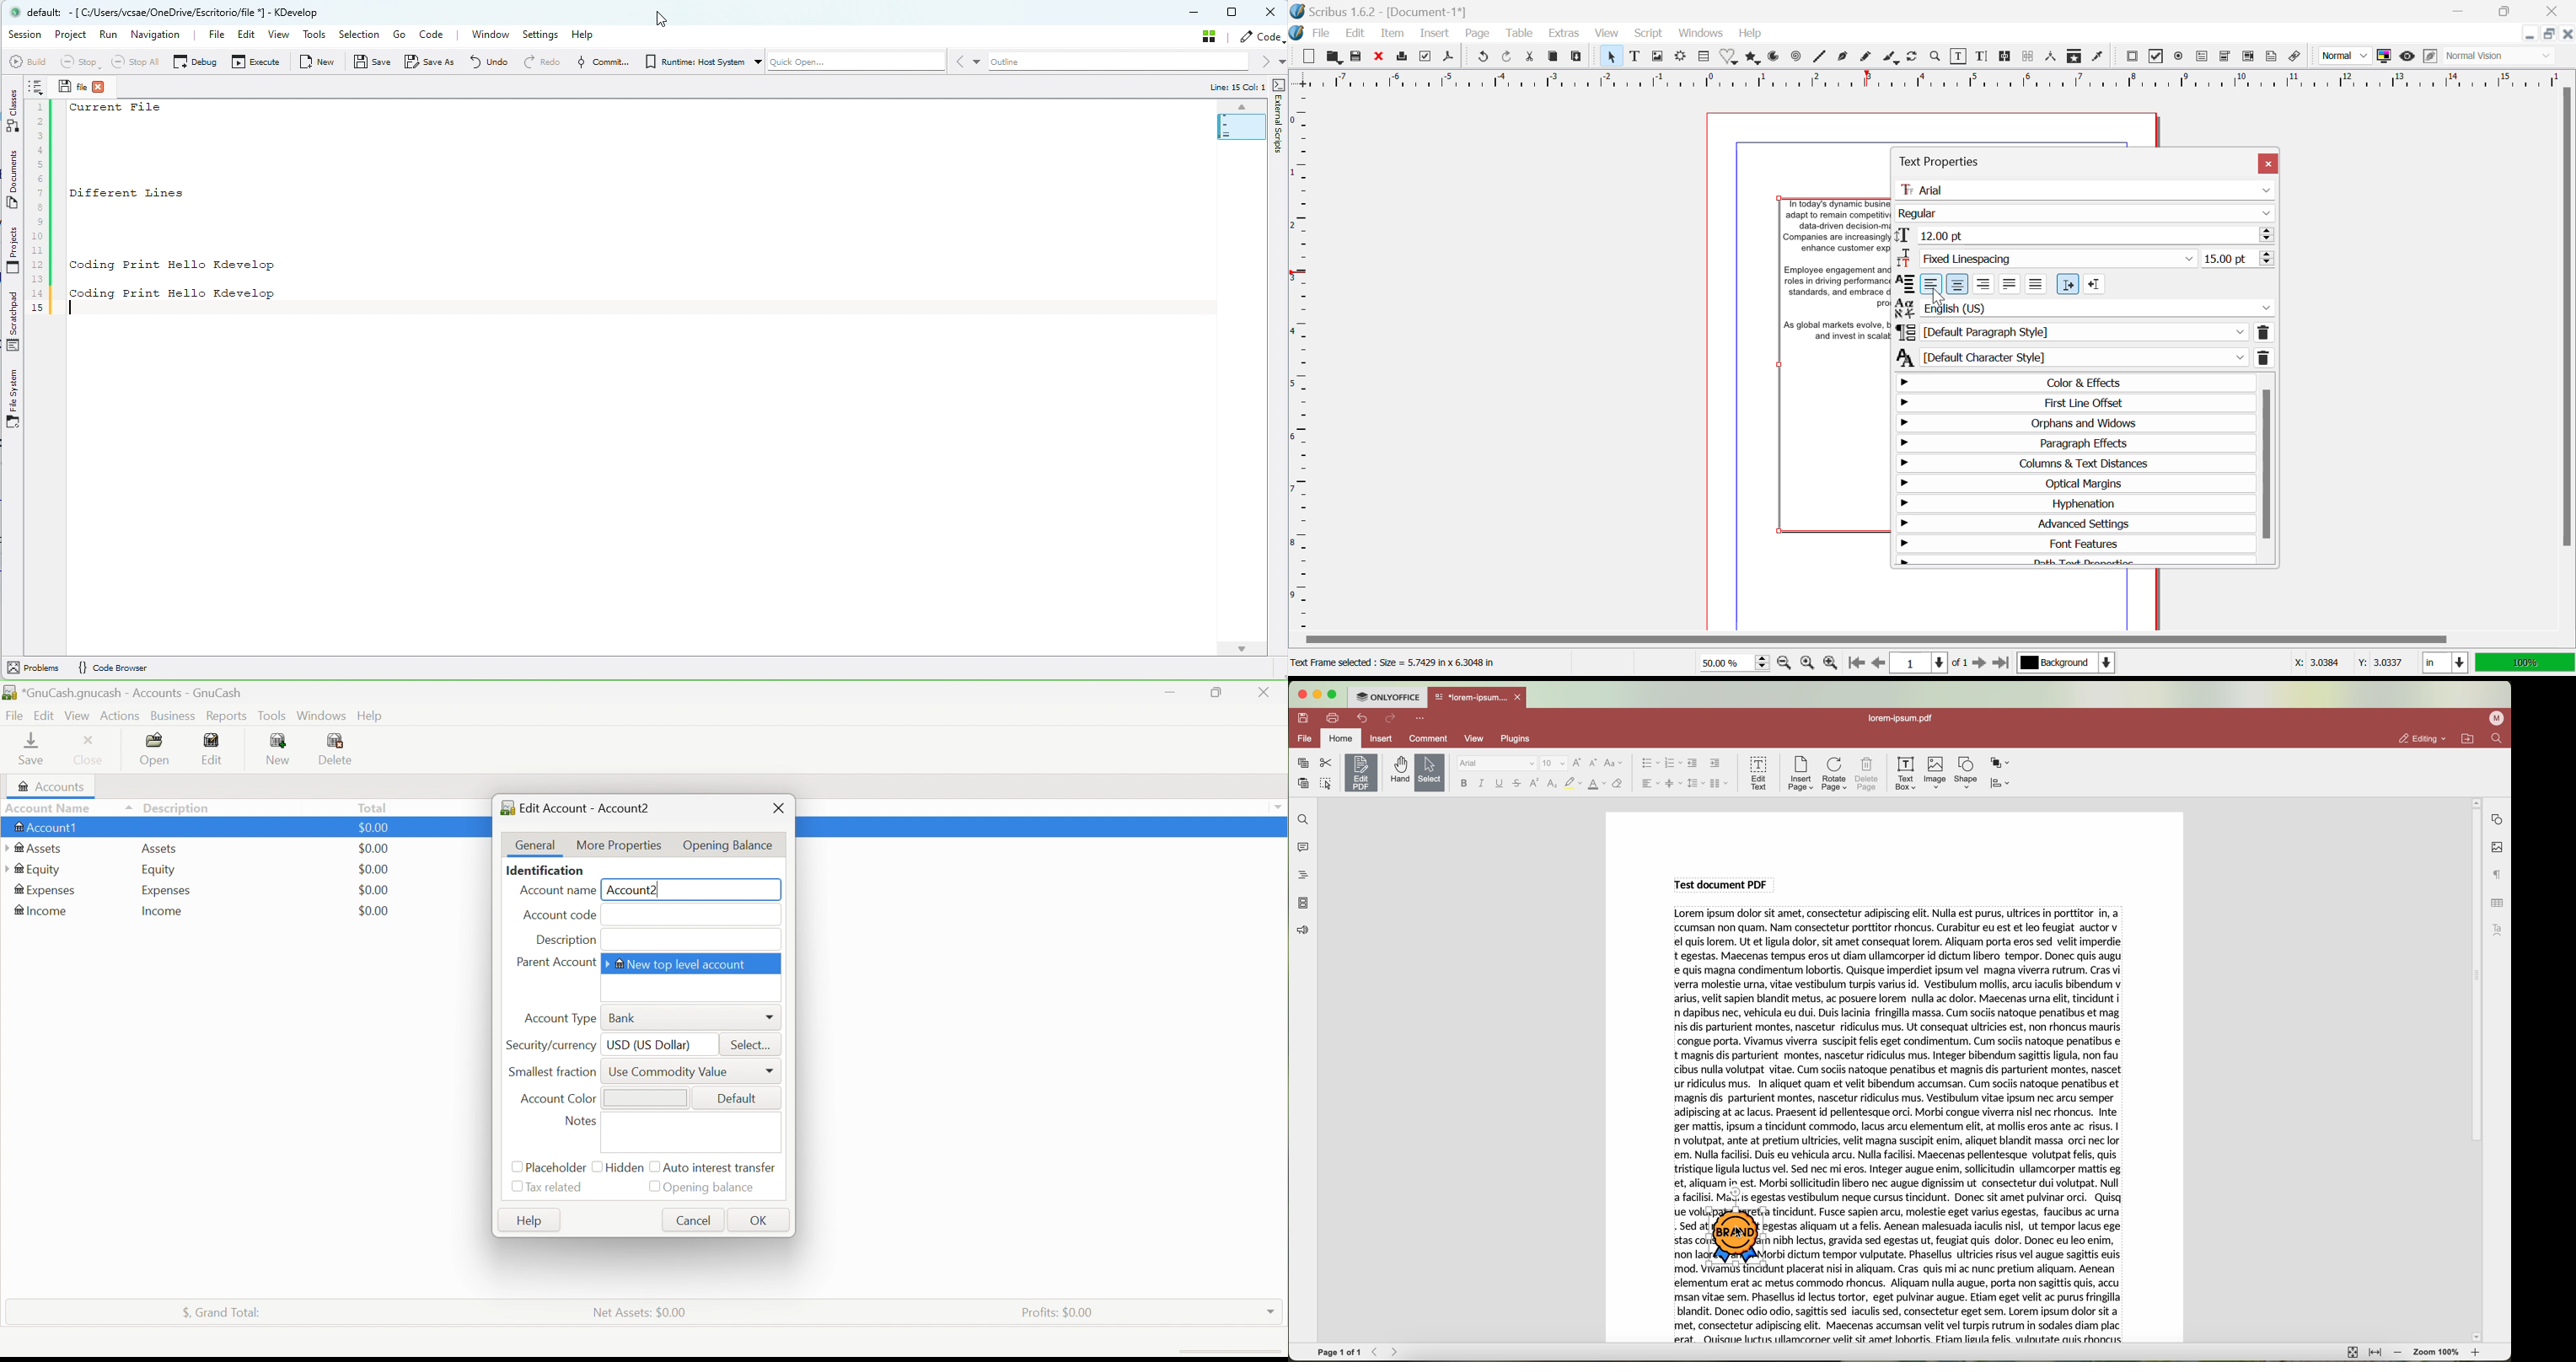 The height and width of the screenshot is (1372, 2576). I want to click on Calligraphic Line, so click(1892, 58).